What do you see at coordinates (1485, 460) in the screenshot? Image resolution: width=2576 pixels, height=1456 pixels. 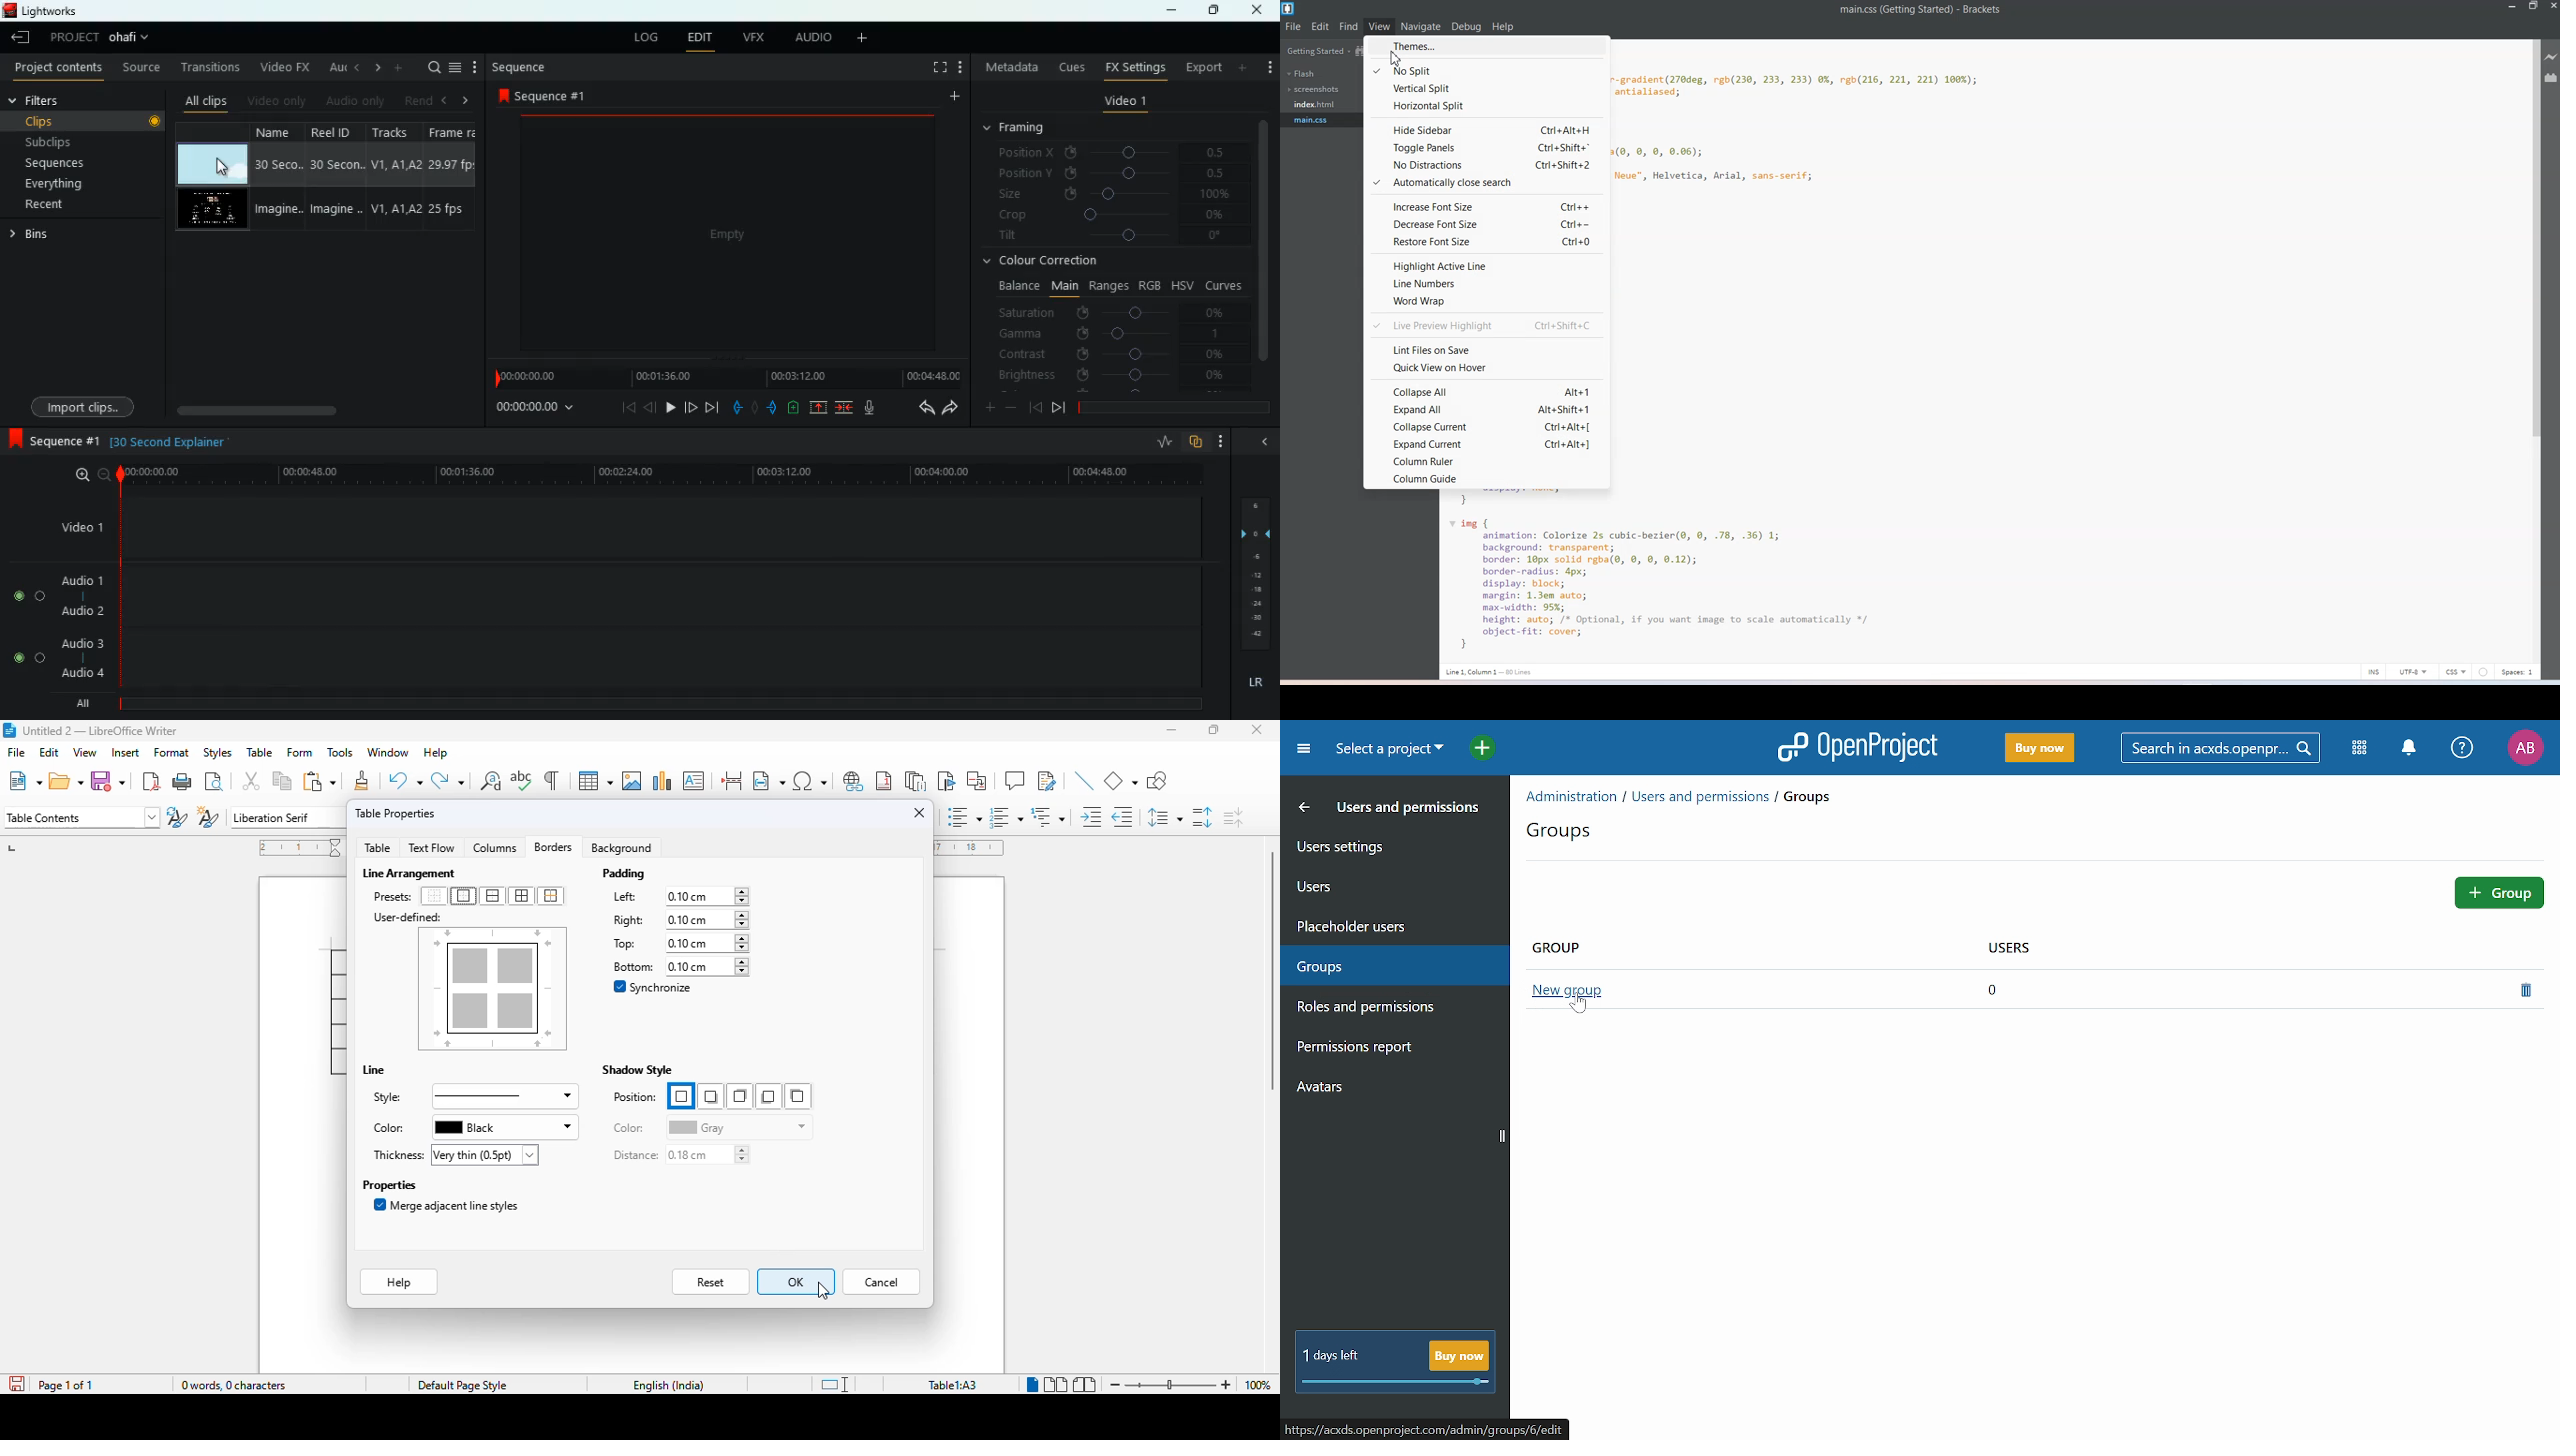 I see `Column Ruler` at bounding box center [1485, 460].